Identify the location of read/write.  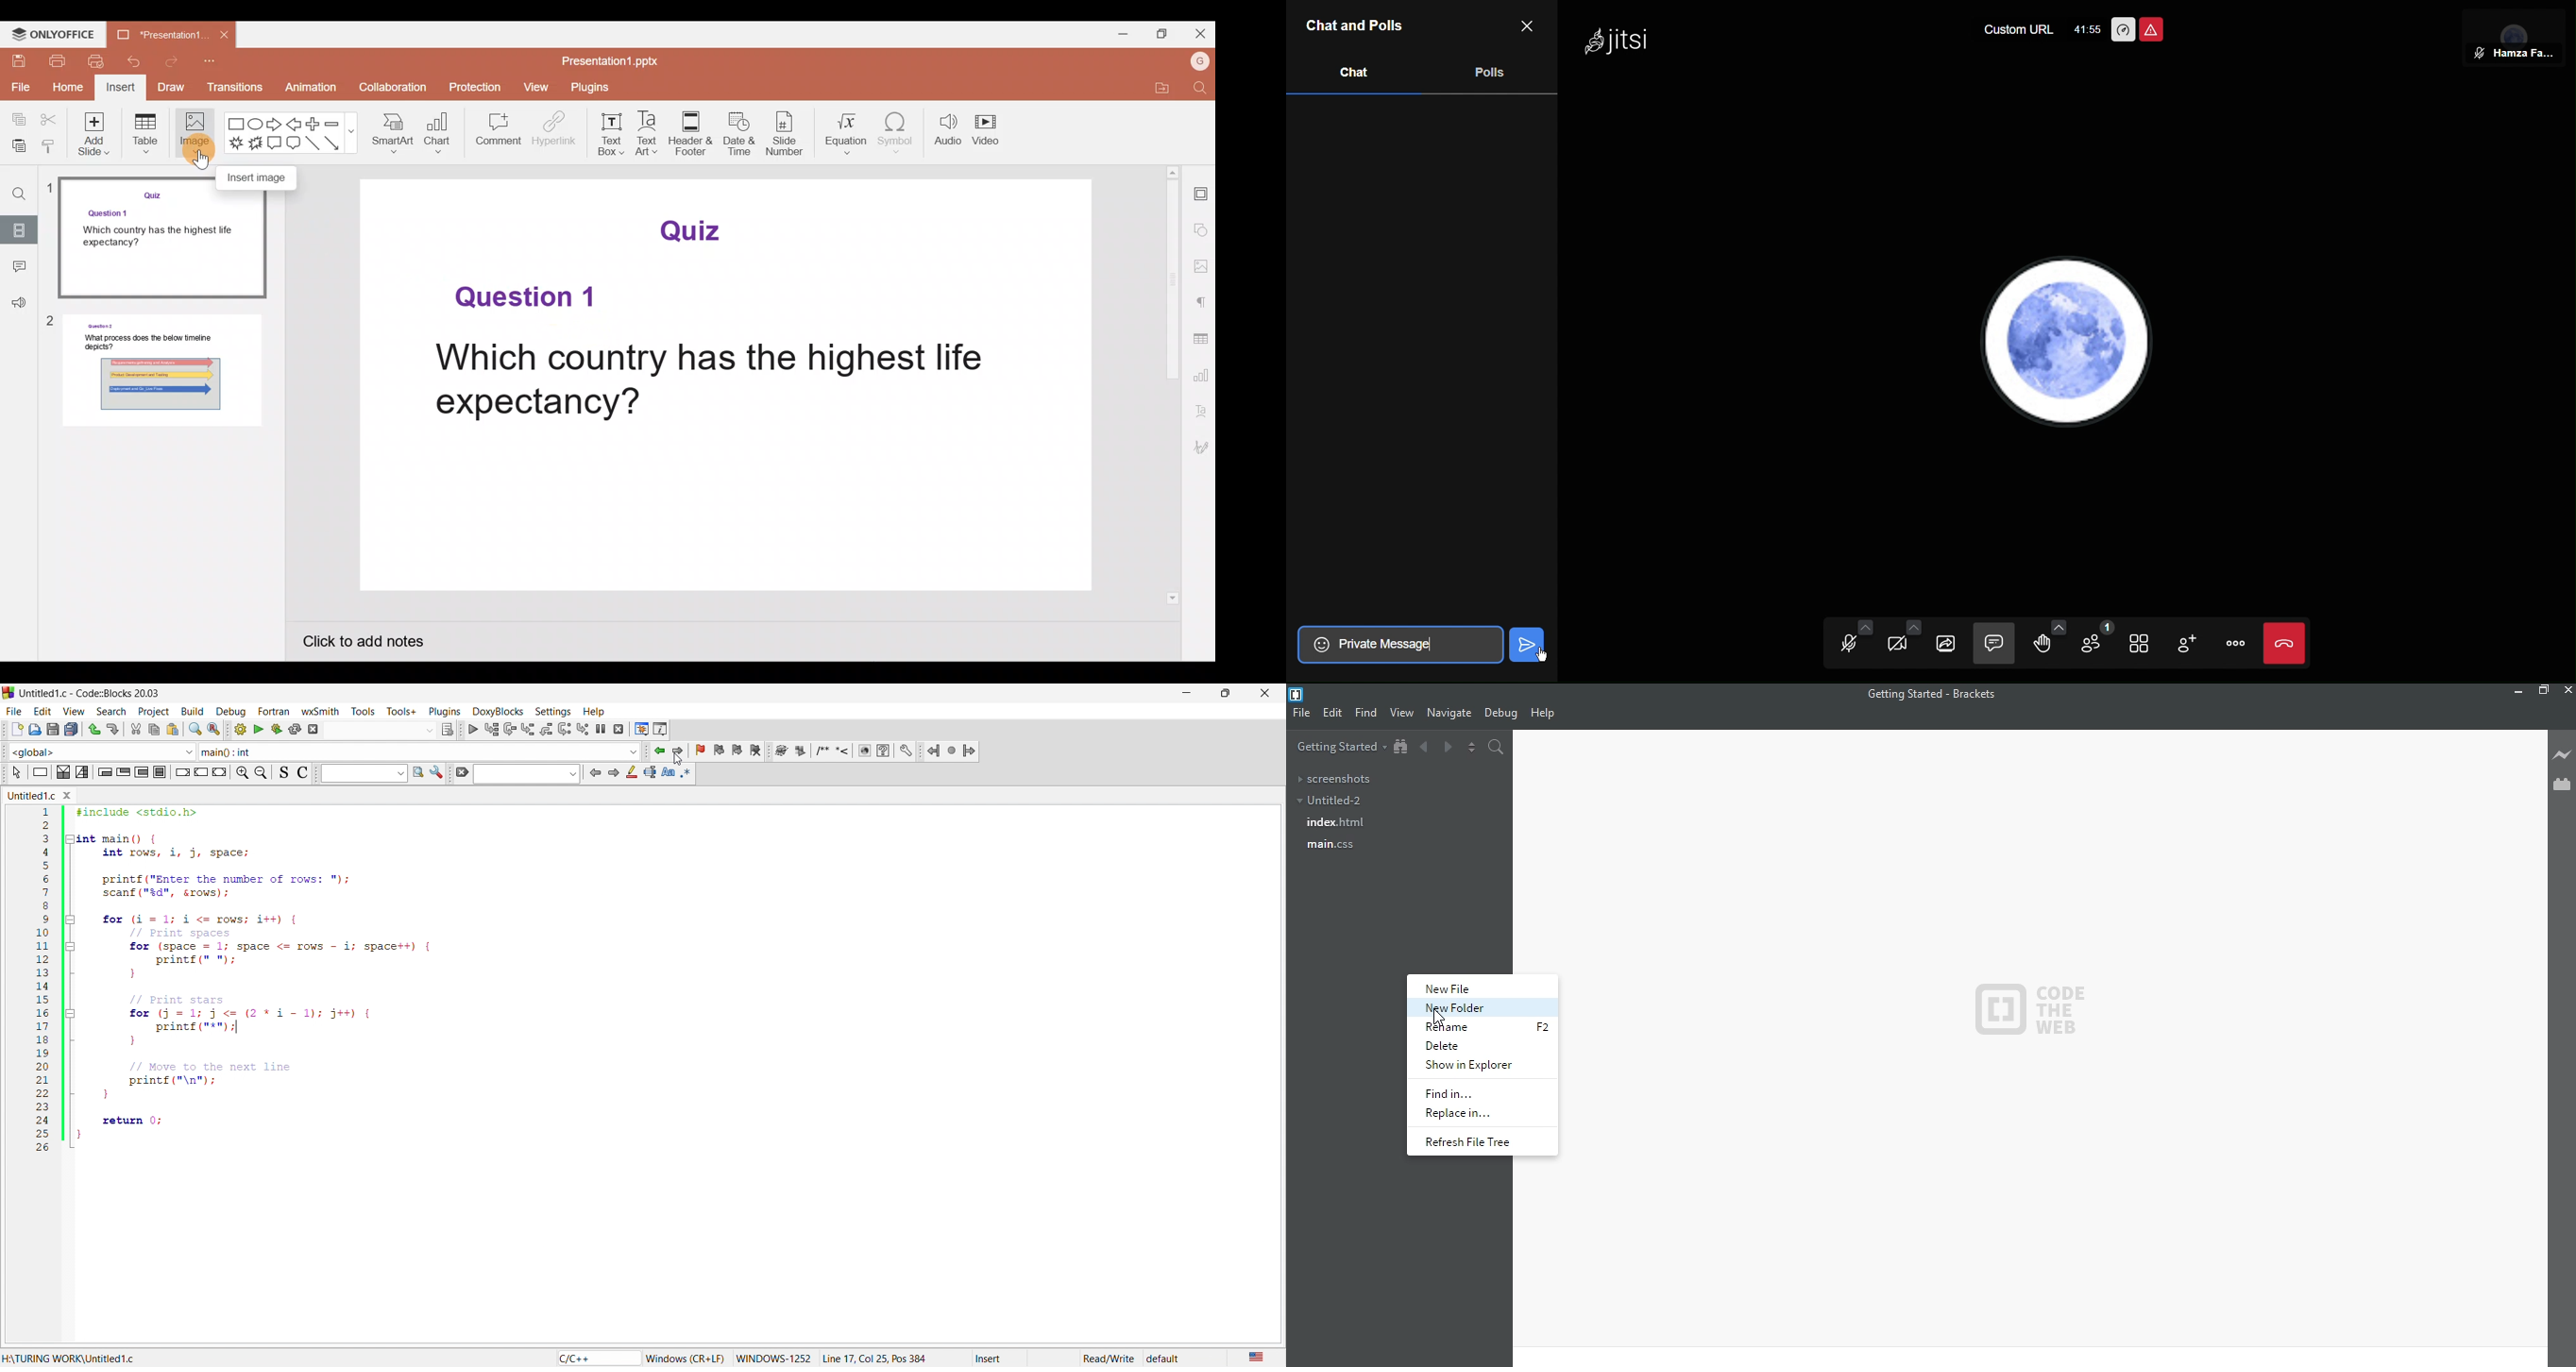
(1094, 1356).